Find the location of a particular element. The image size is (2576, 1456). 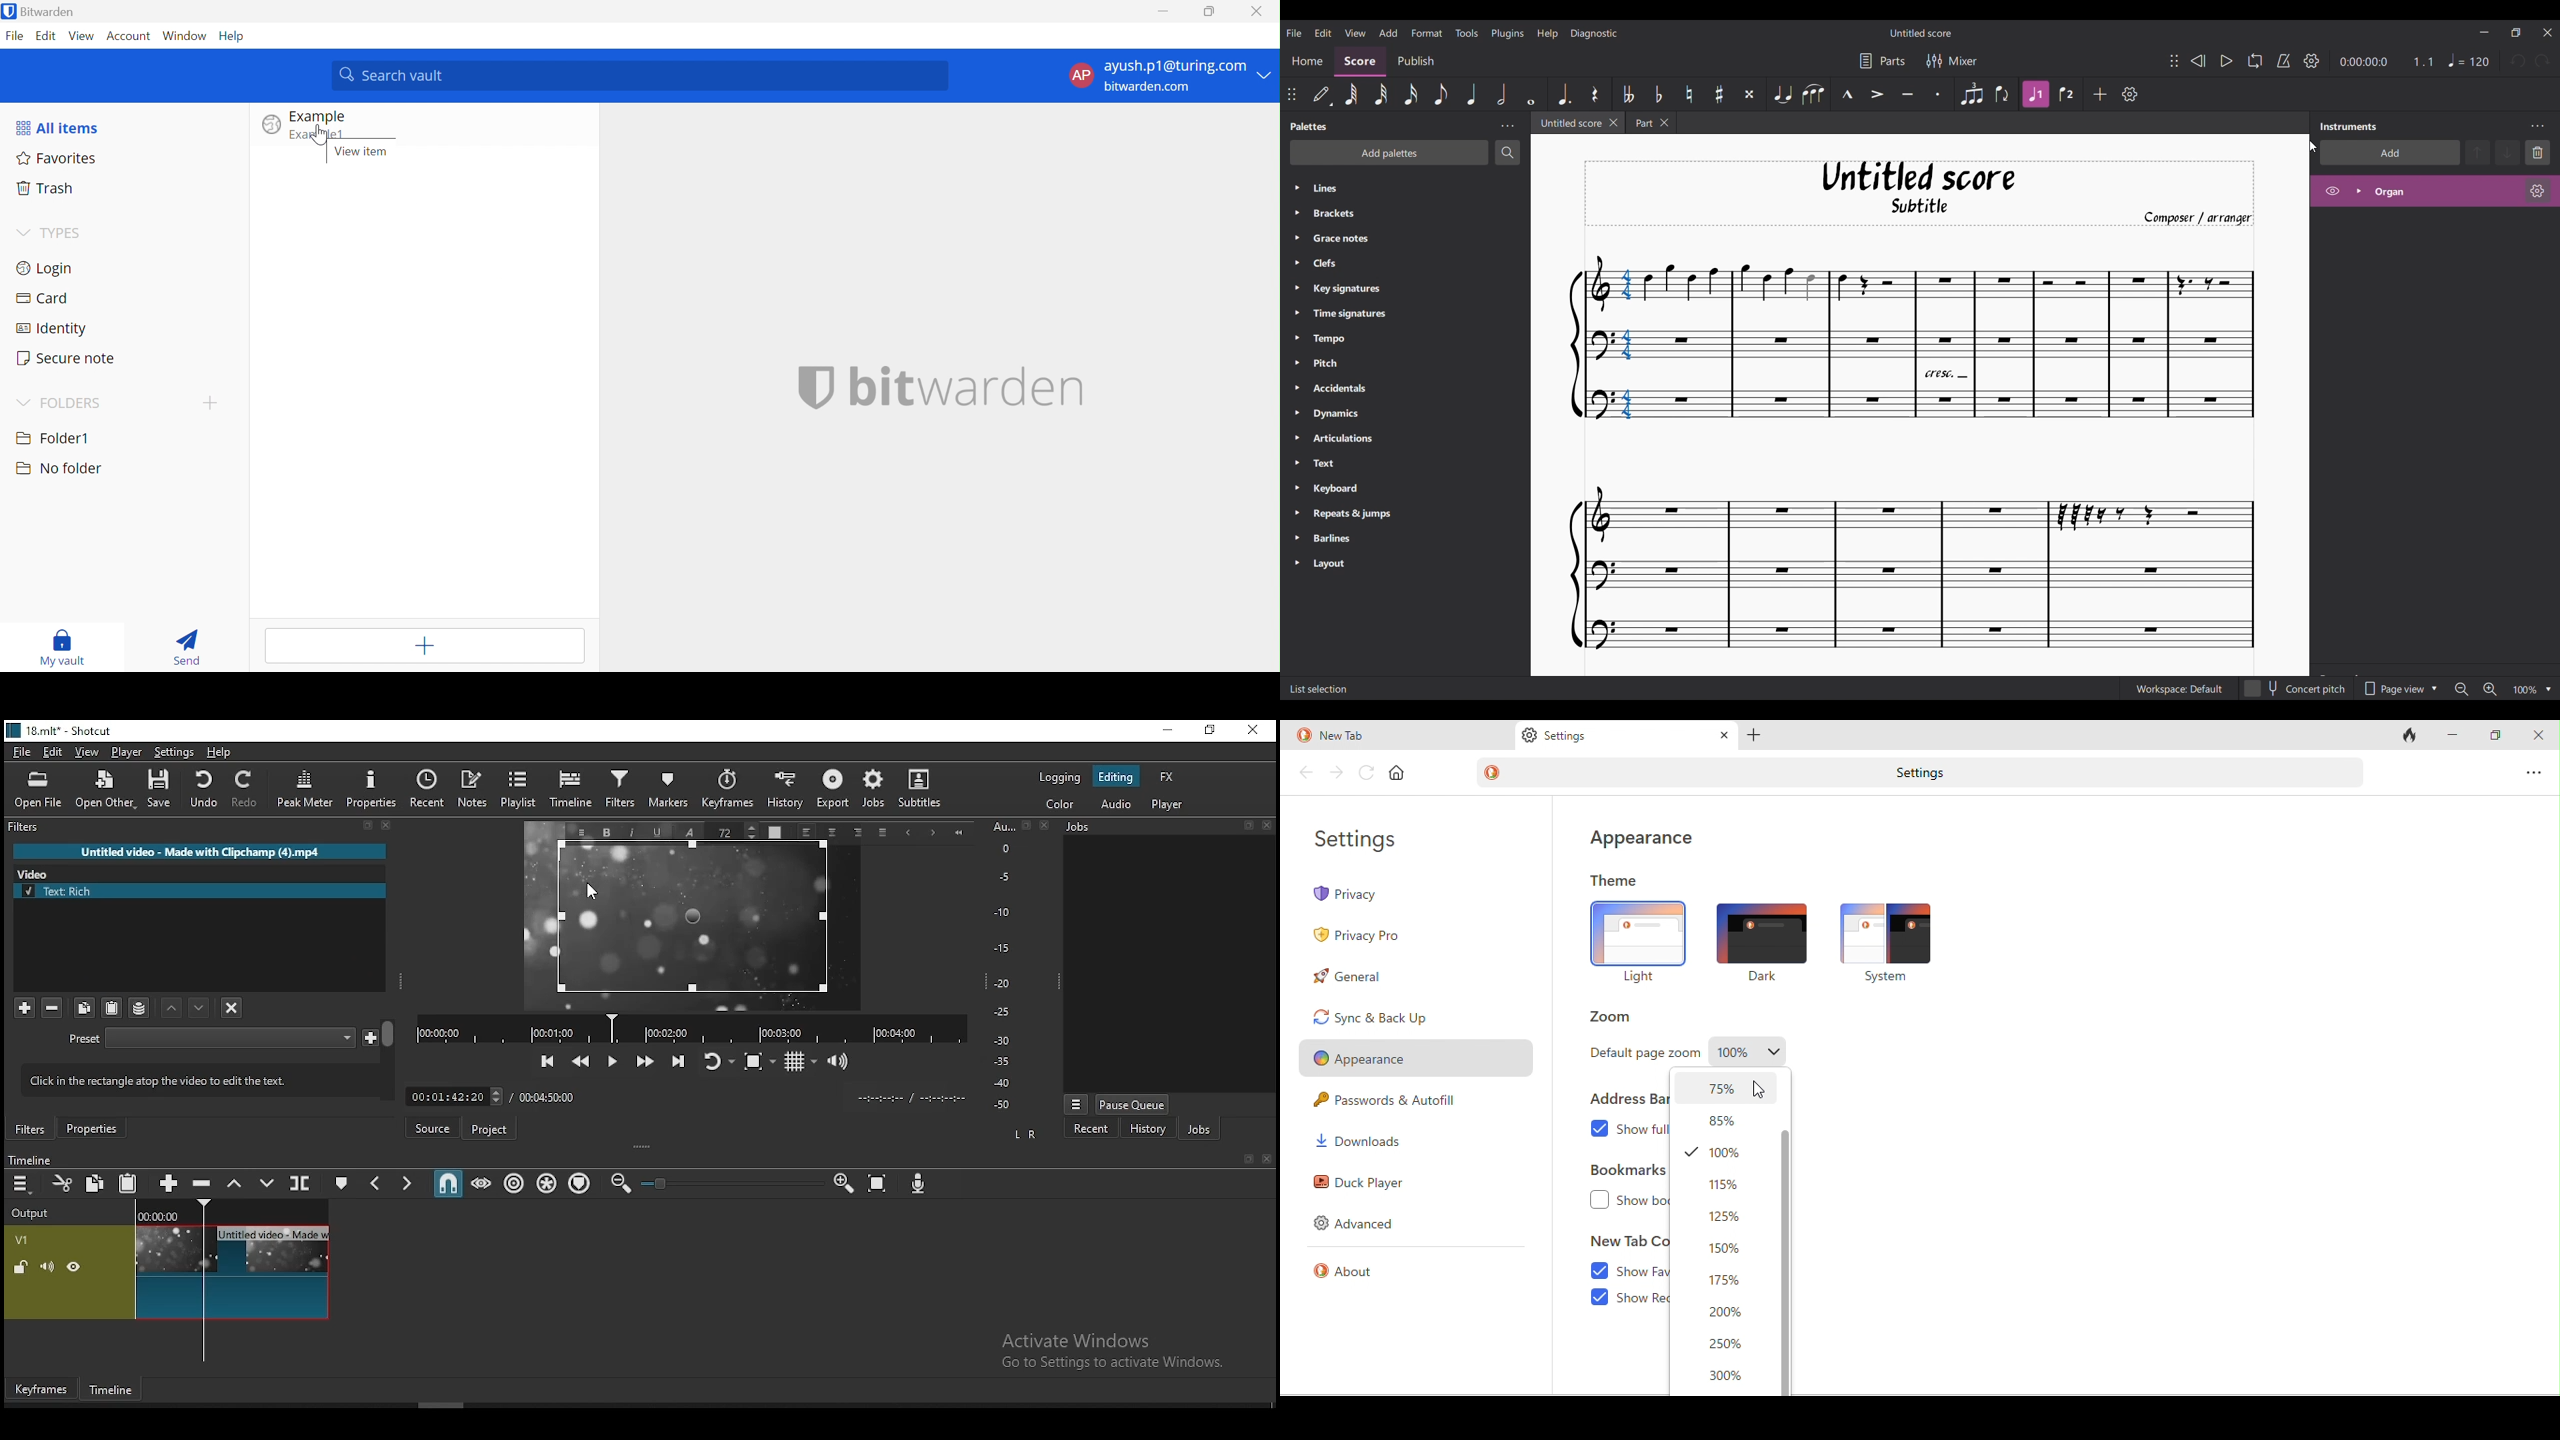

Close is located at coordinates (1266, 825).